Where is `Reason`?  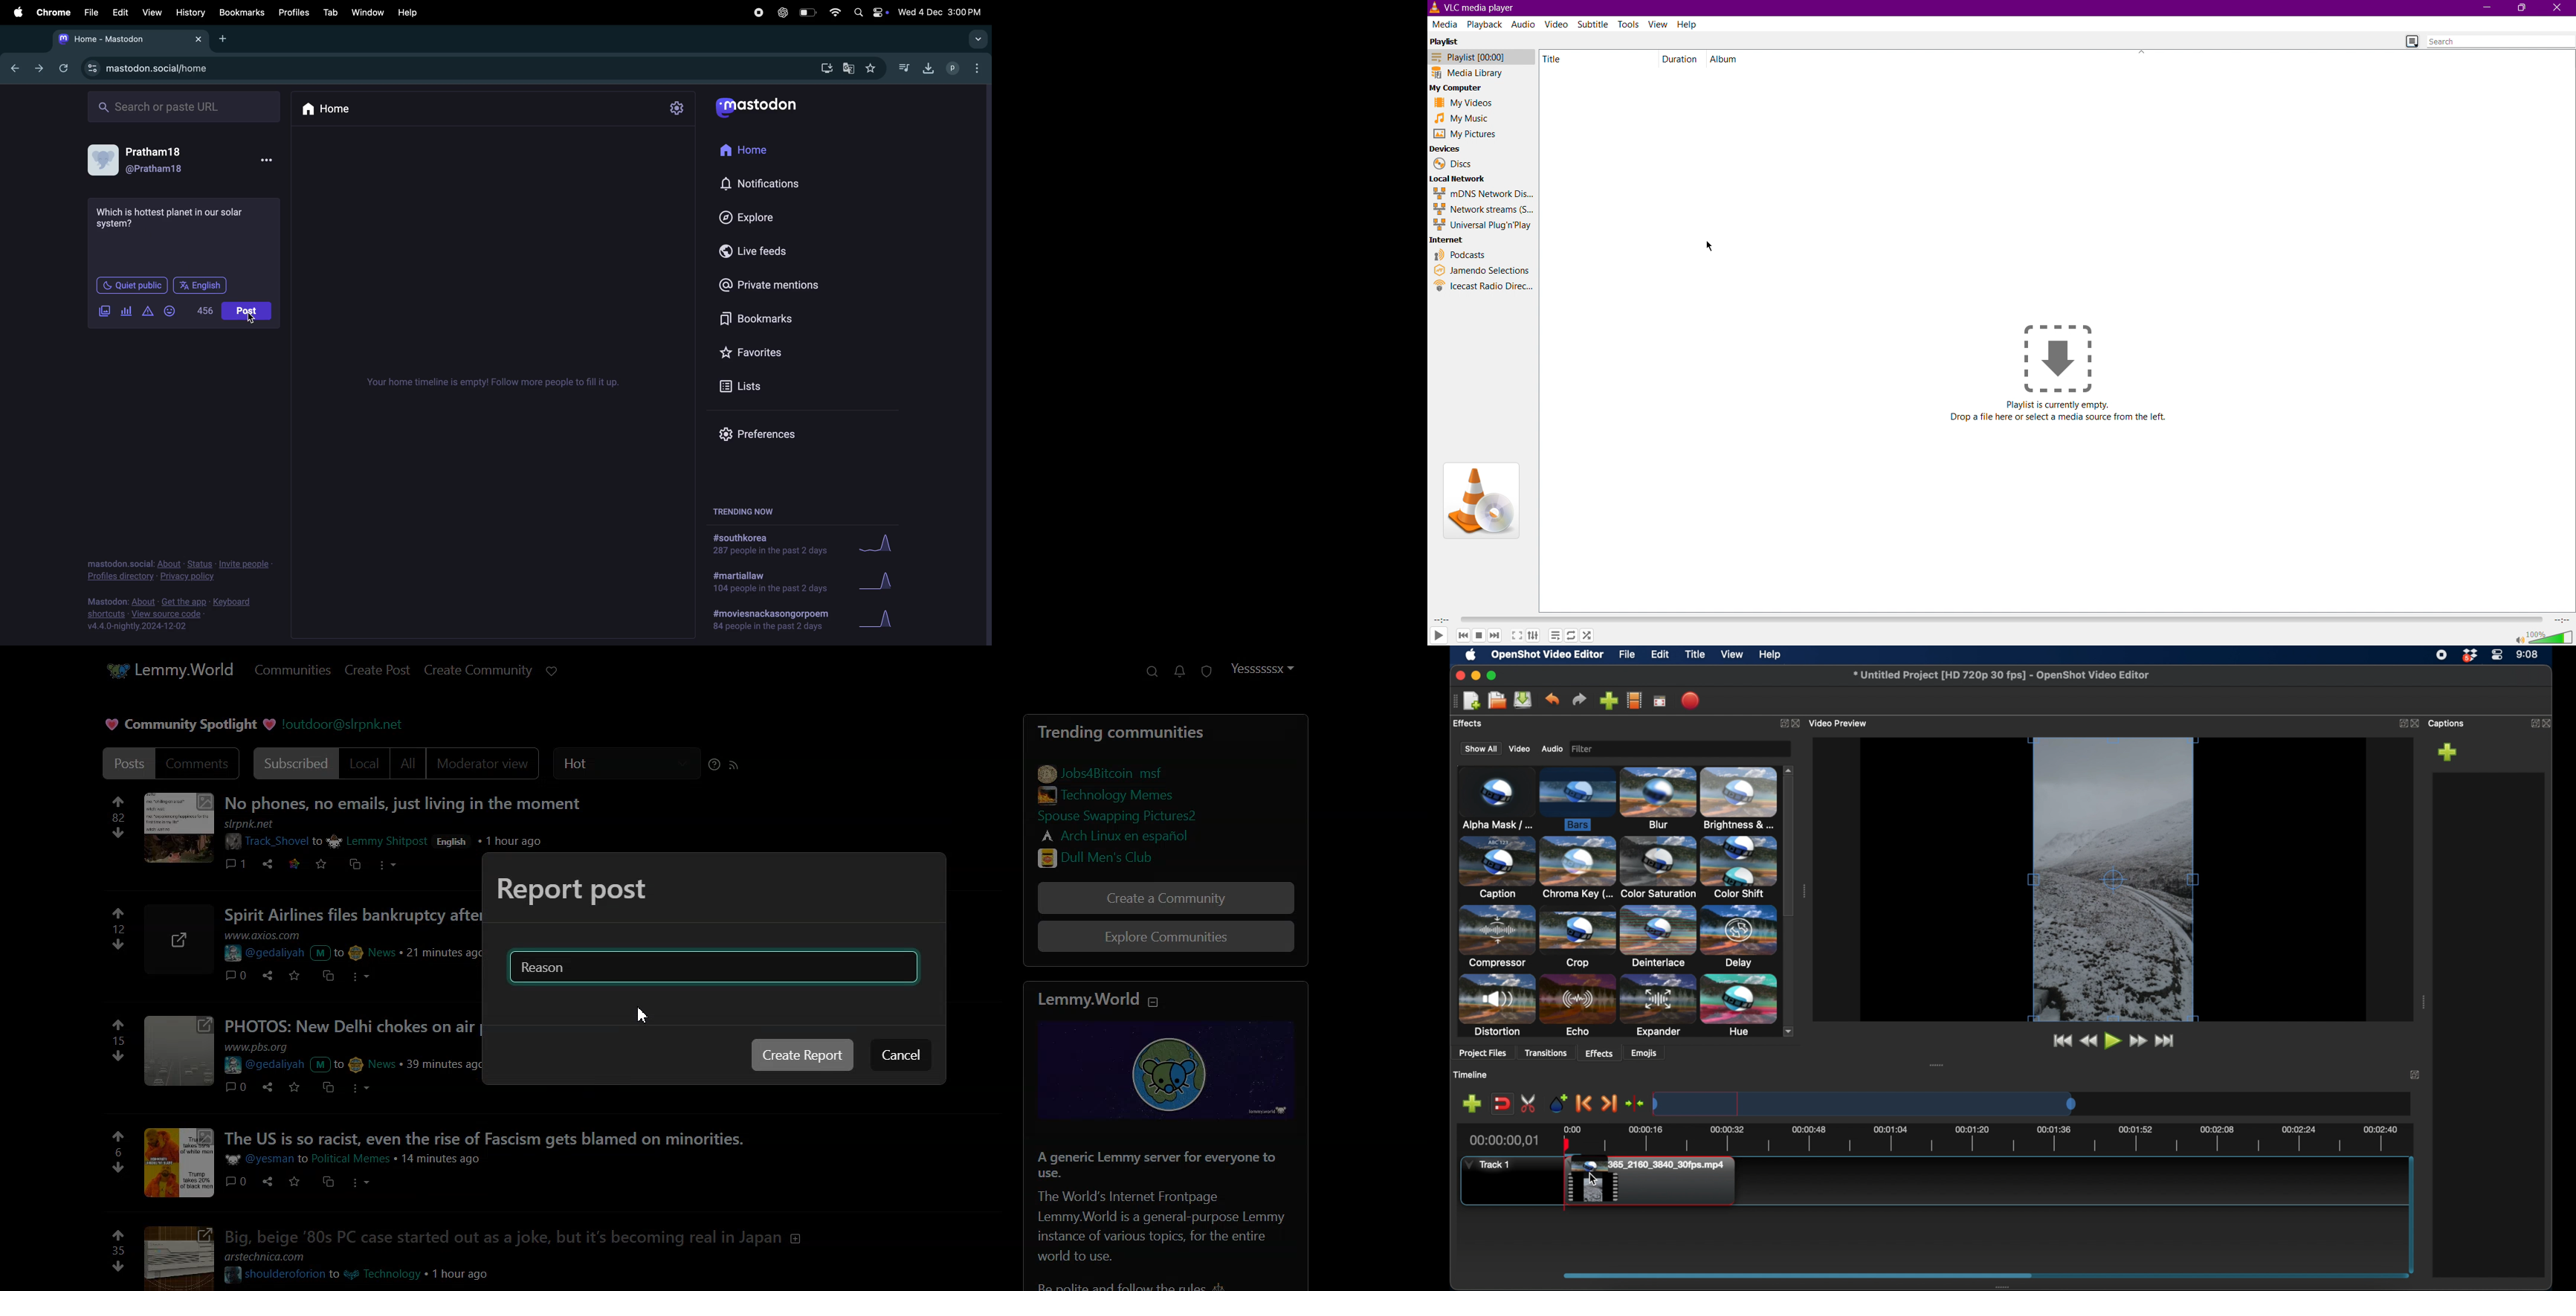
Reason is located at coordinates (721, 967).